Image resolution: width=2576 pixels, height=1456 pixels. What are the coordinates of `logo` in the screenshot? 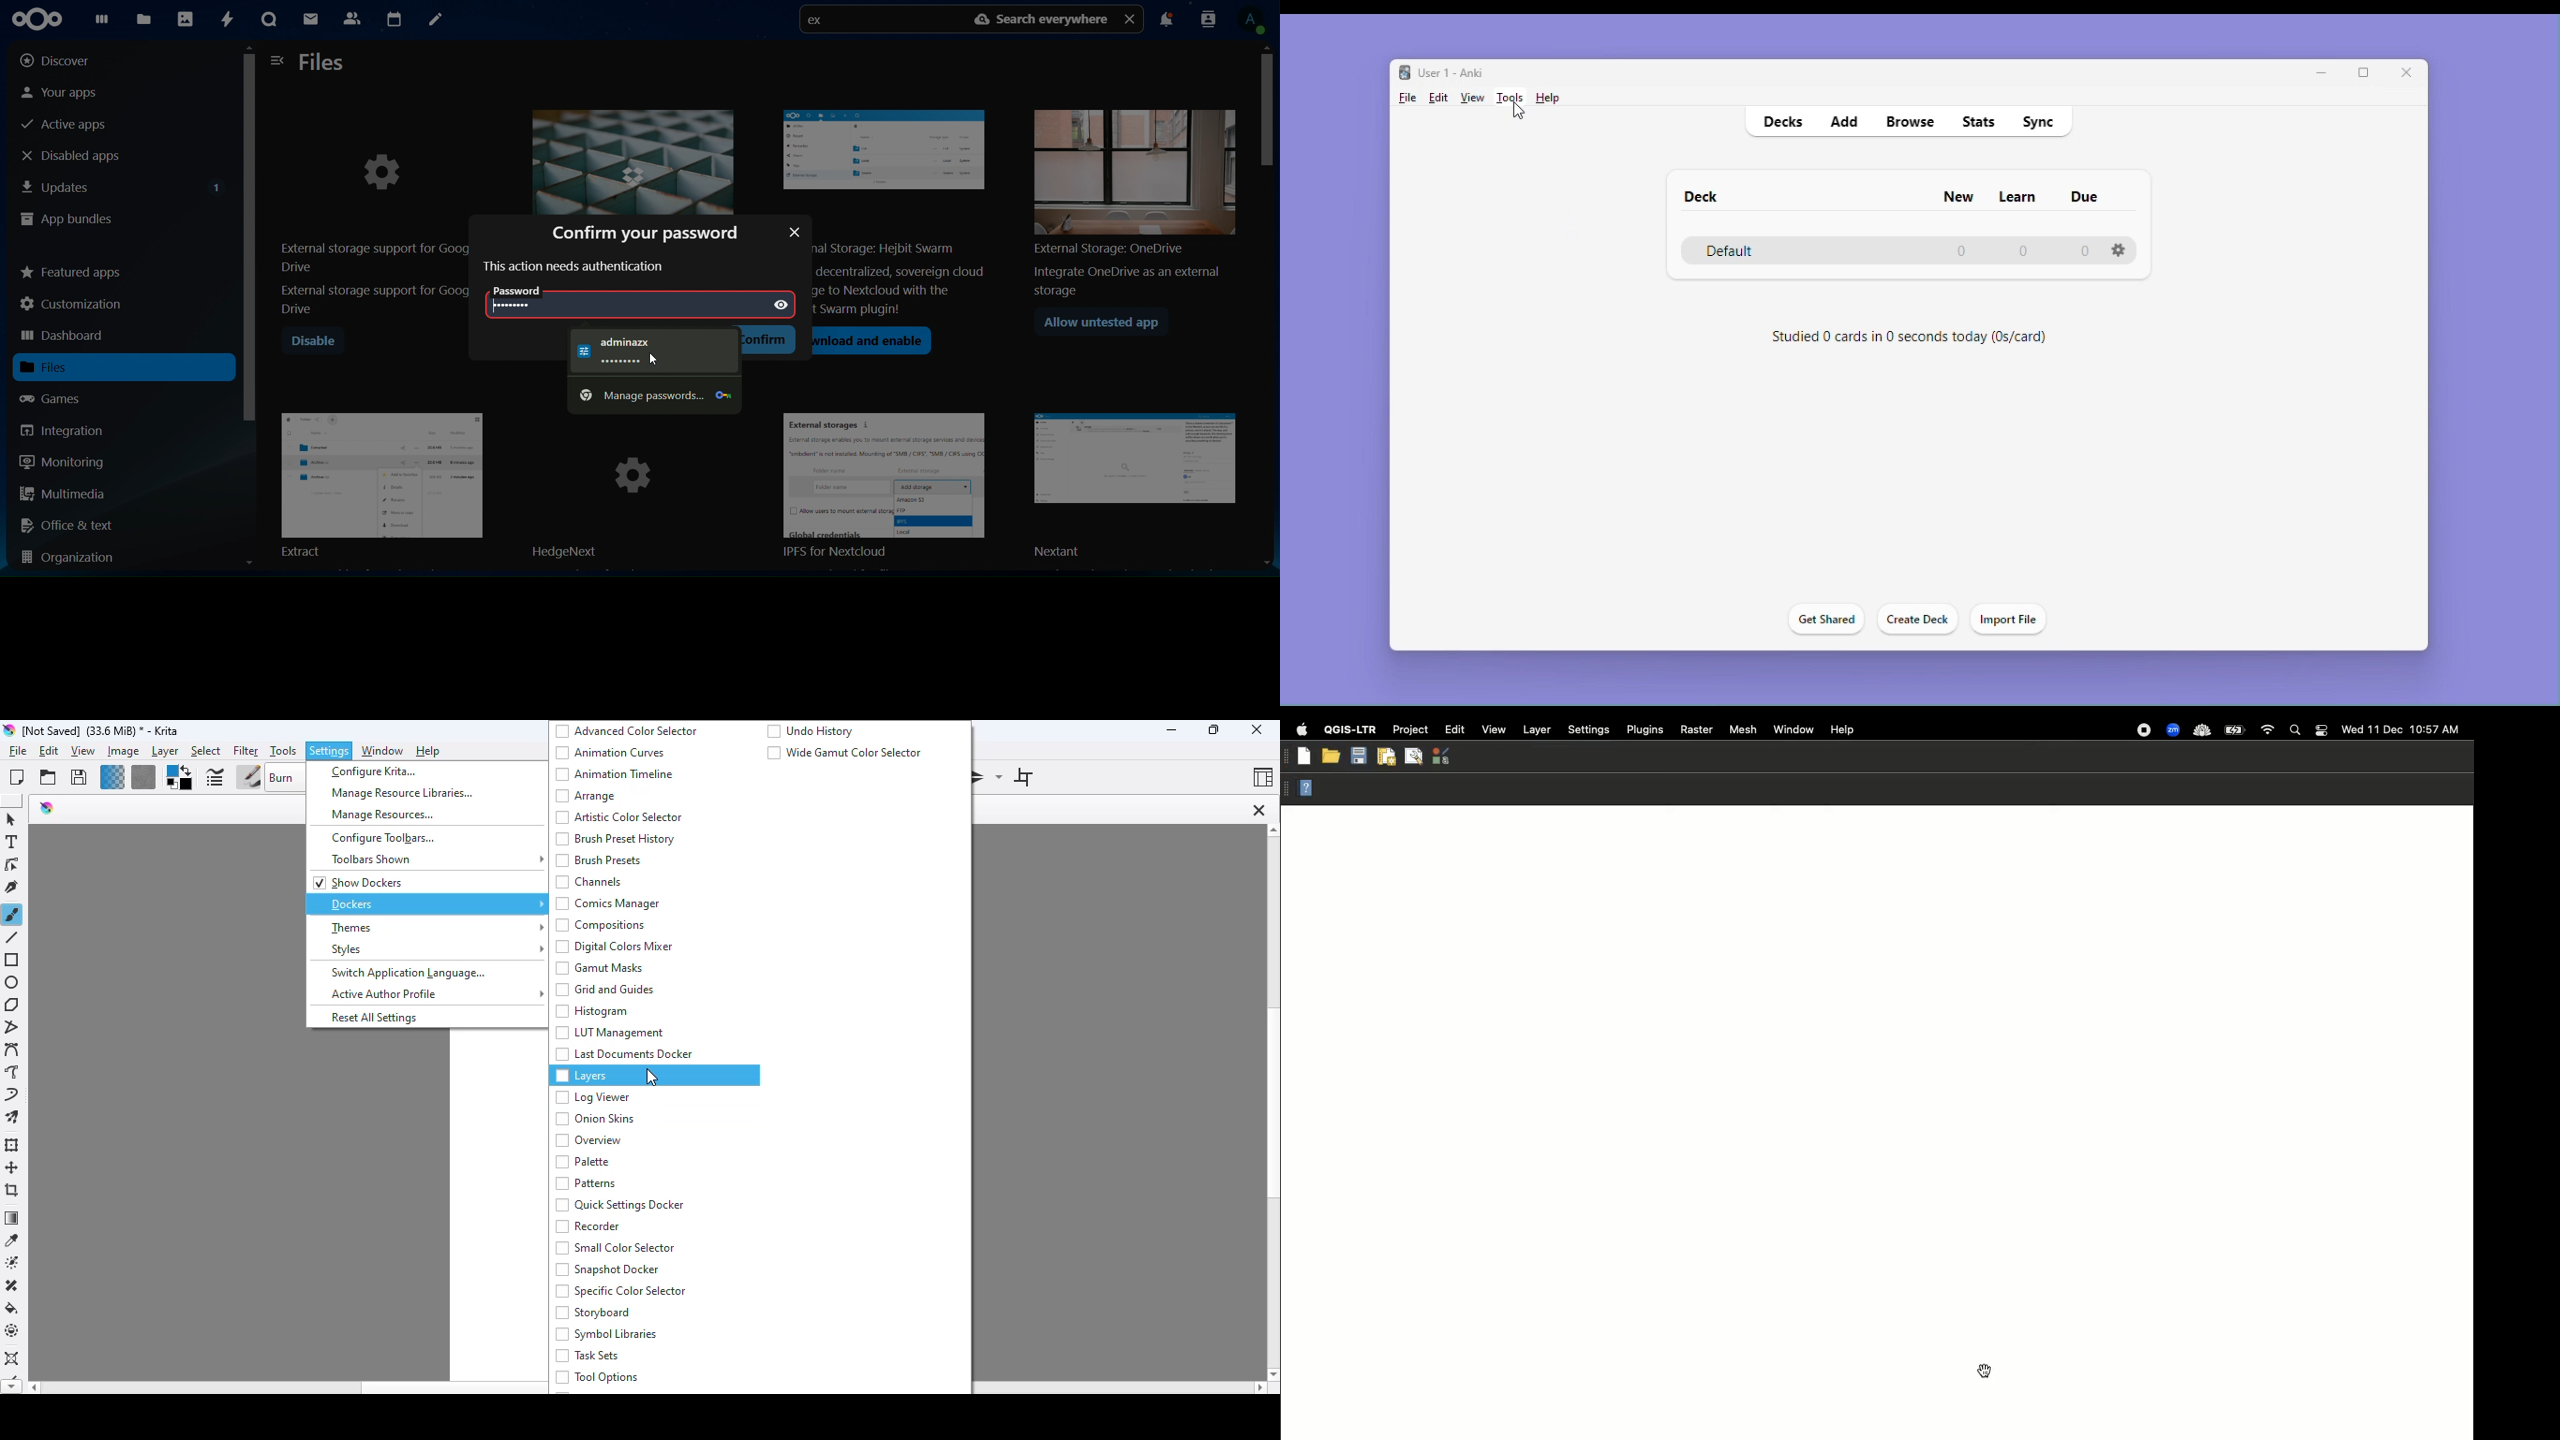 It's located at (47, 807).